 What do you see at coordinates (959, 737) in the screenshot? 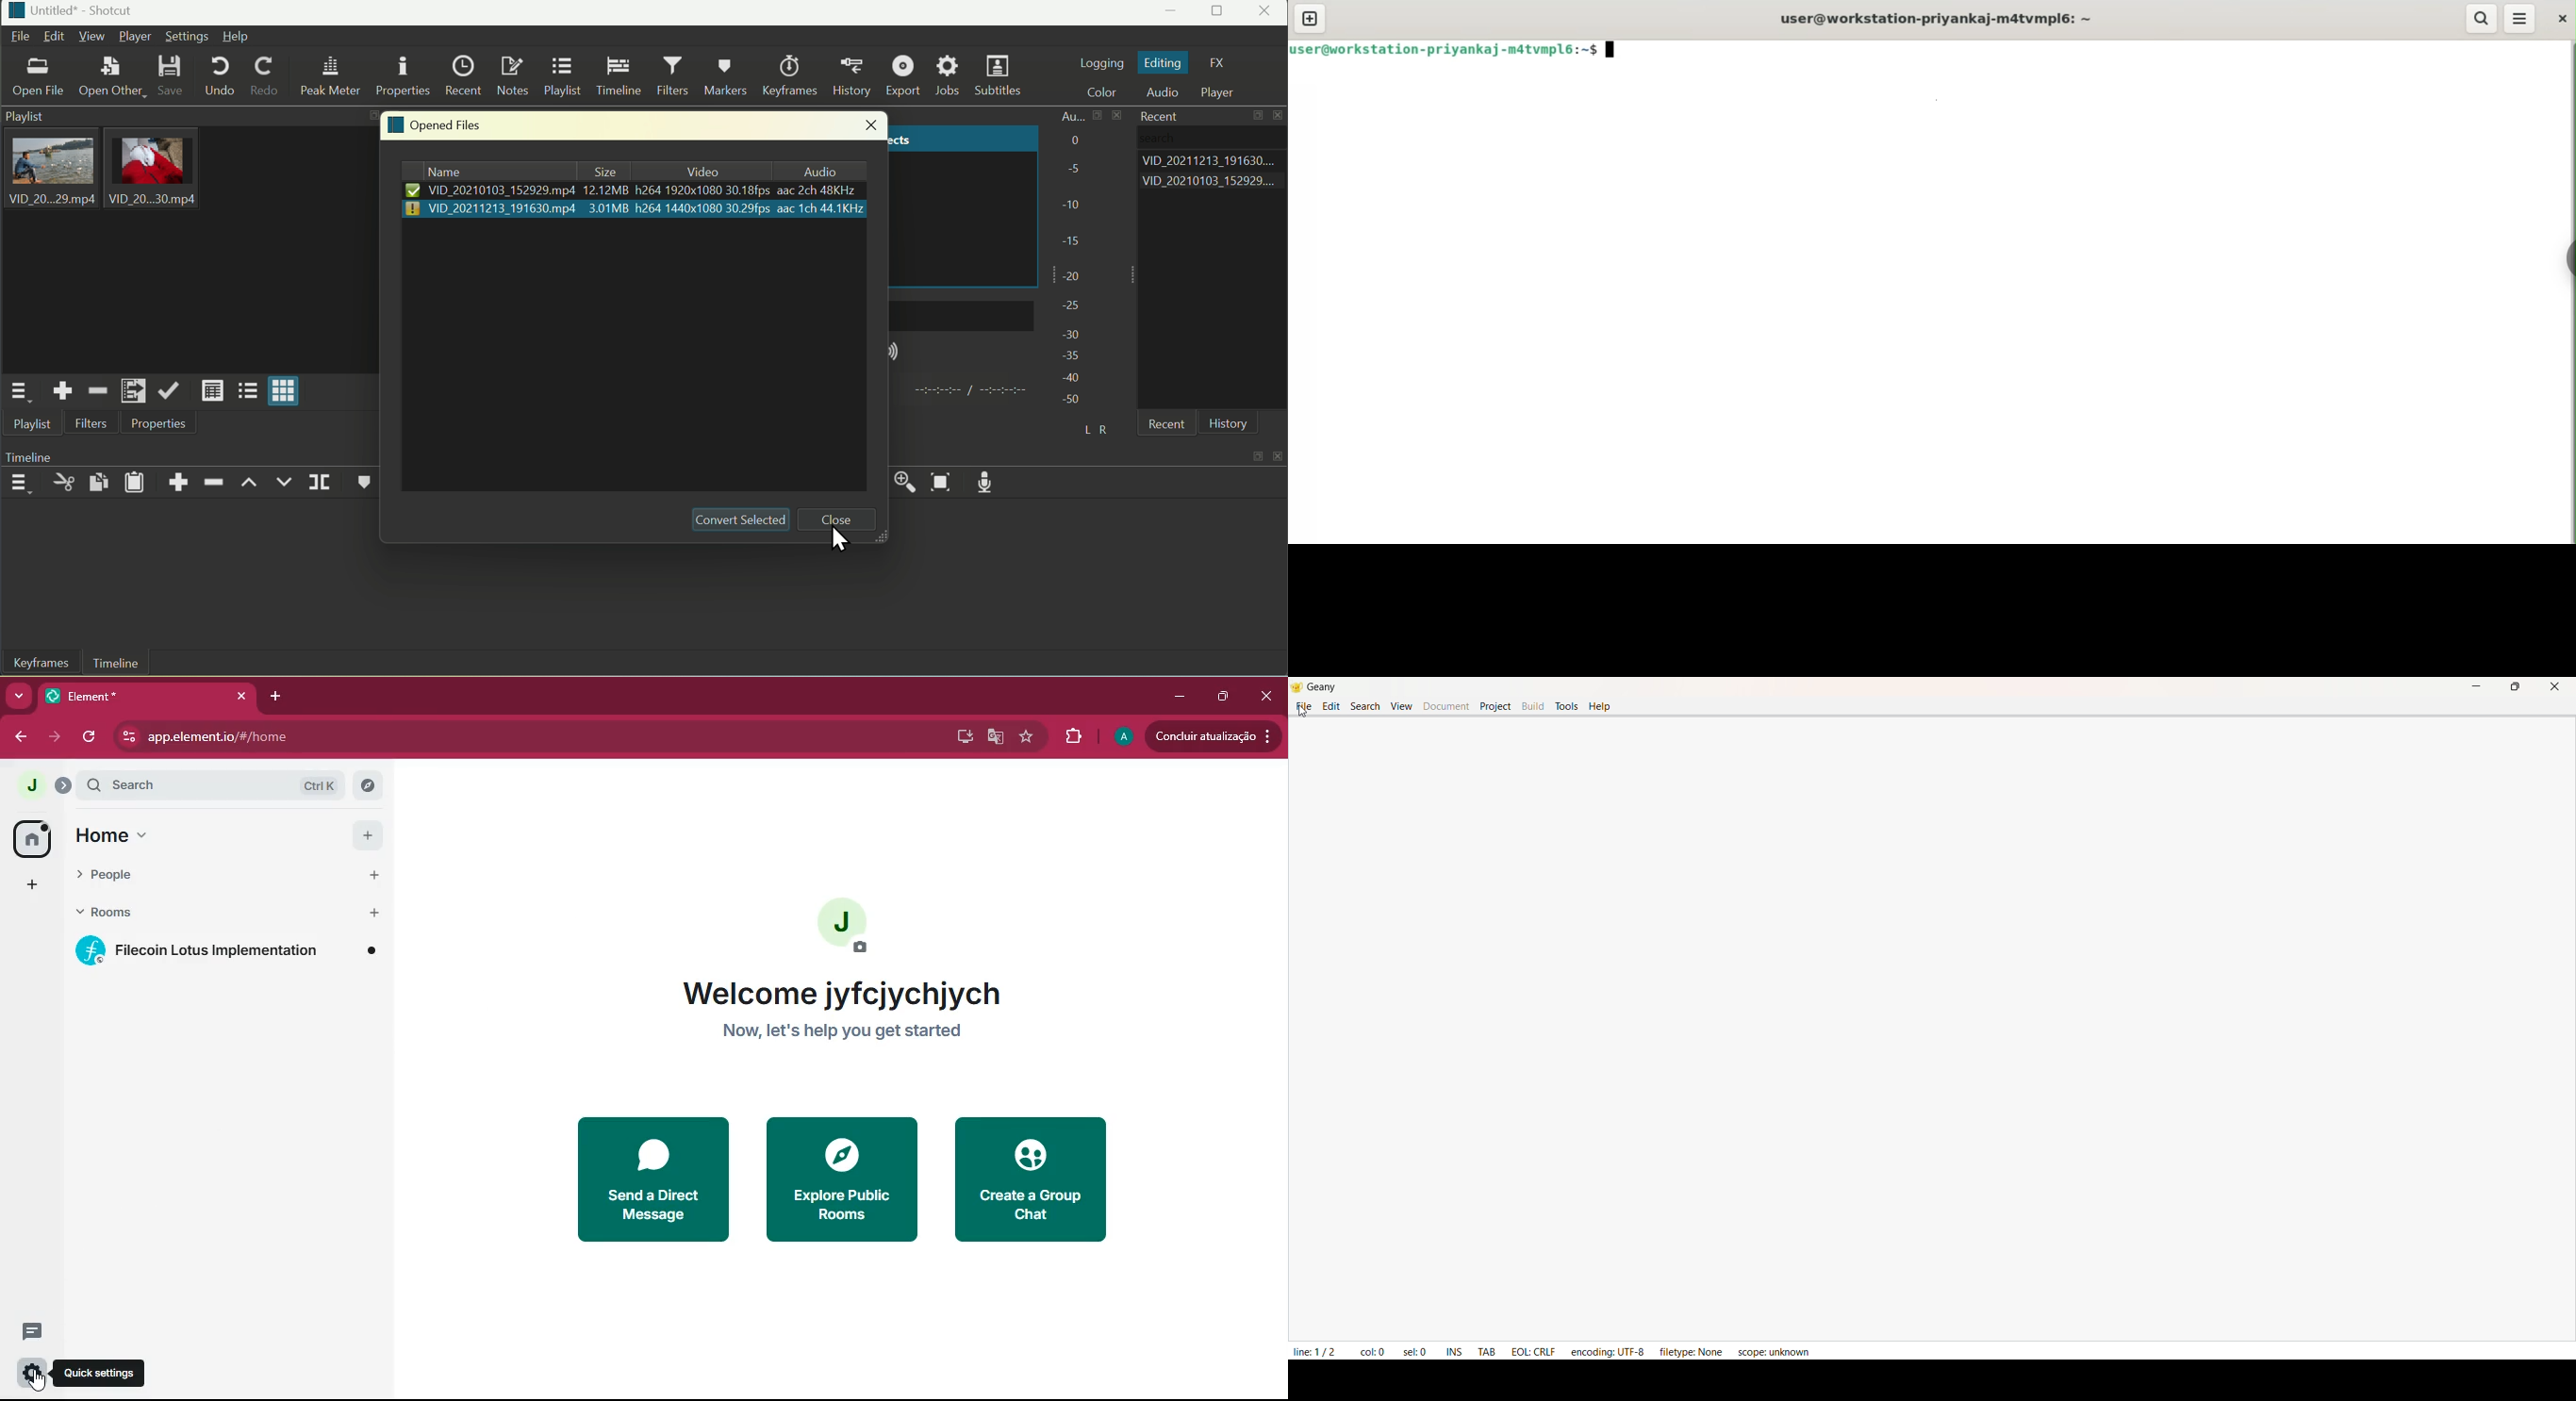
I see `desktop` at bounding box center [959, 737].